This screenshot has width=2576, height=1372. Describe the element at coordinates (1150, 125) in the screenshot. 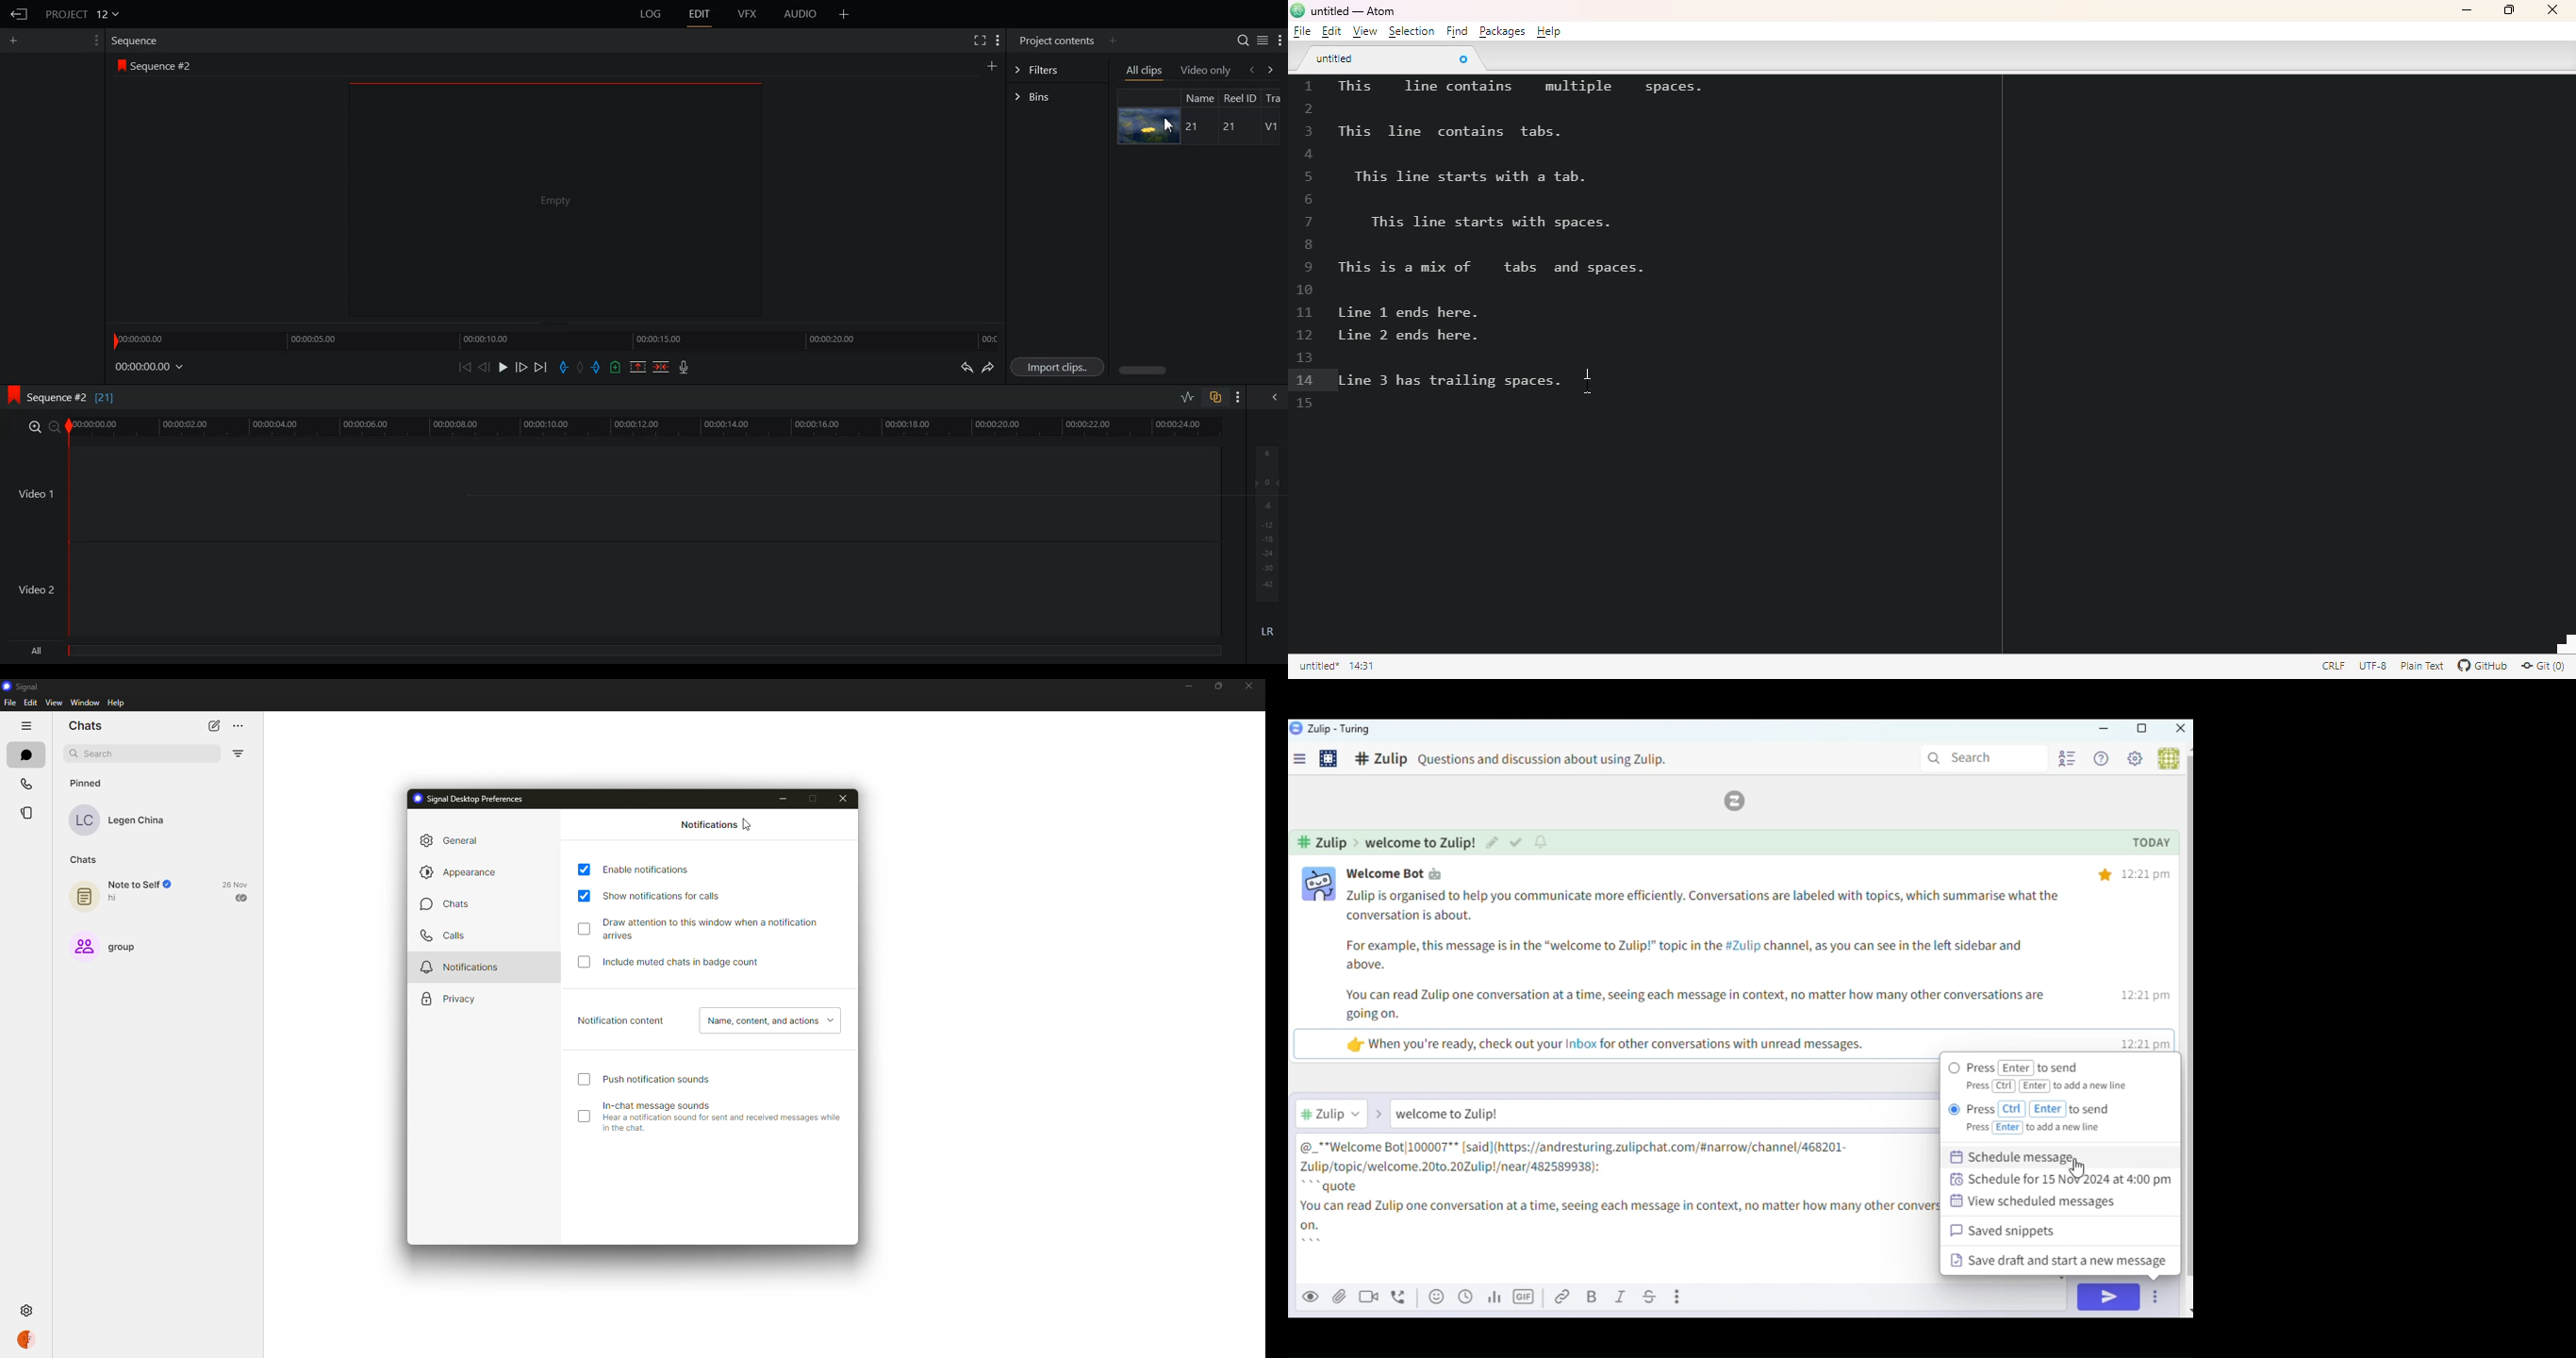

I see `Image` at that location.